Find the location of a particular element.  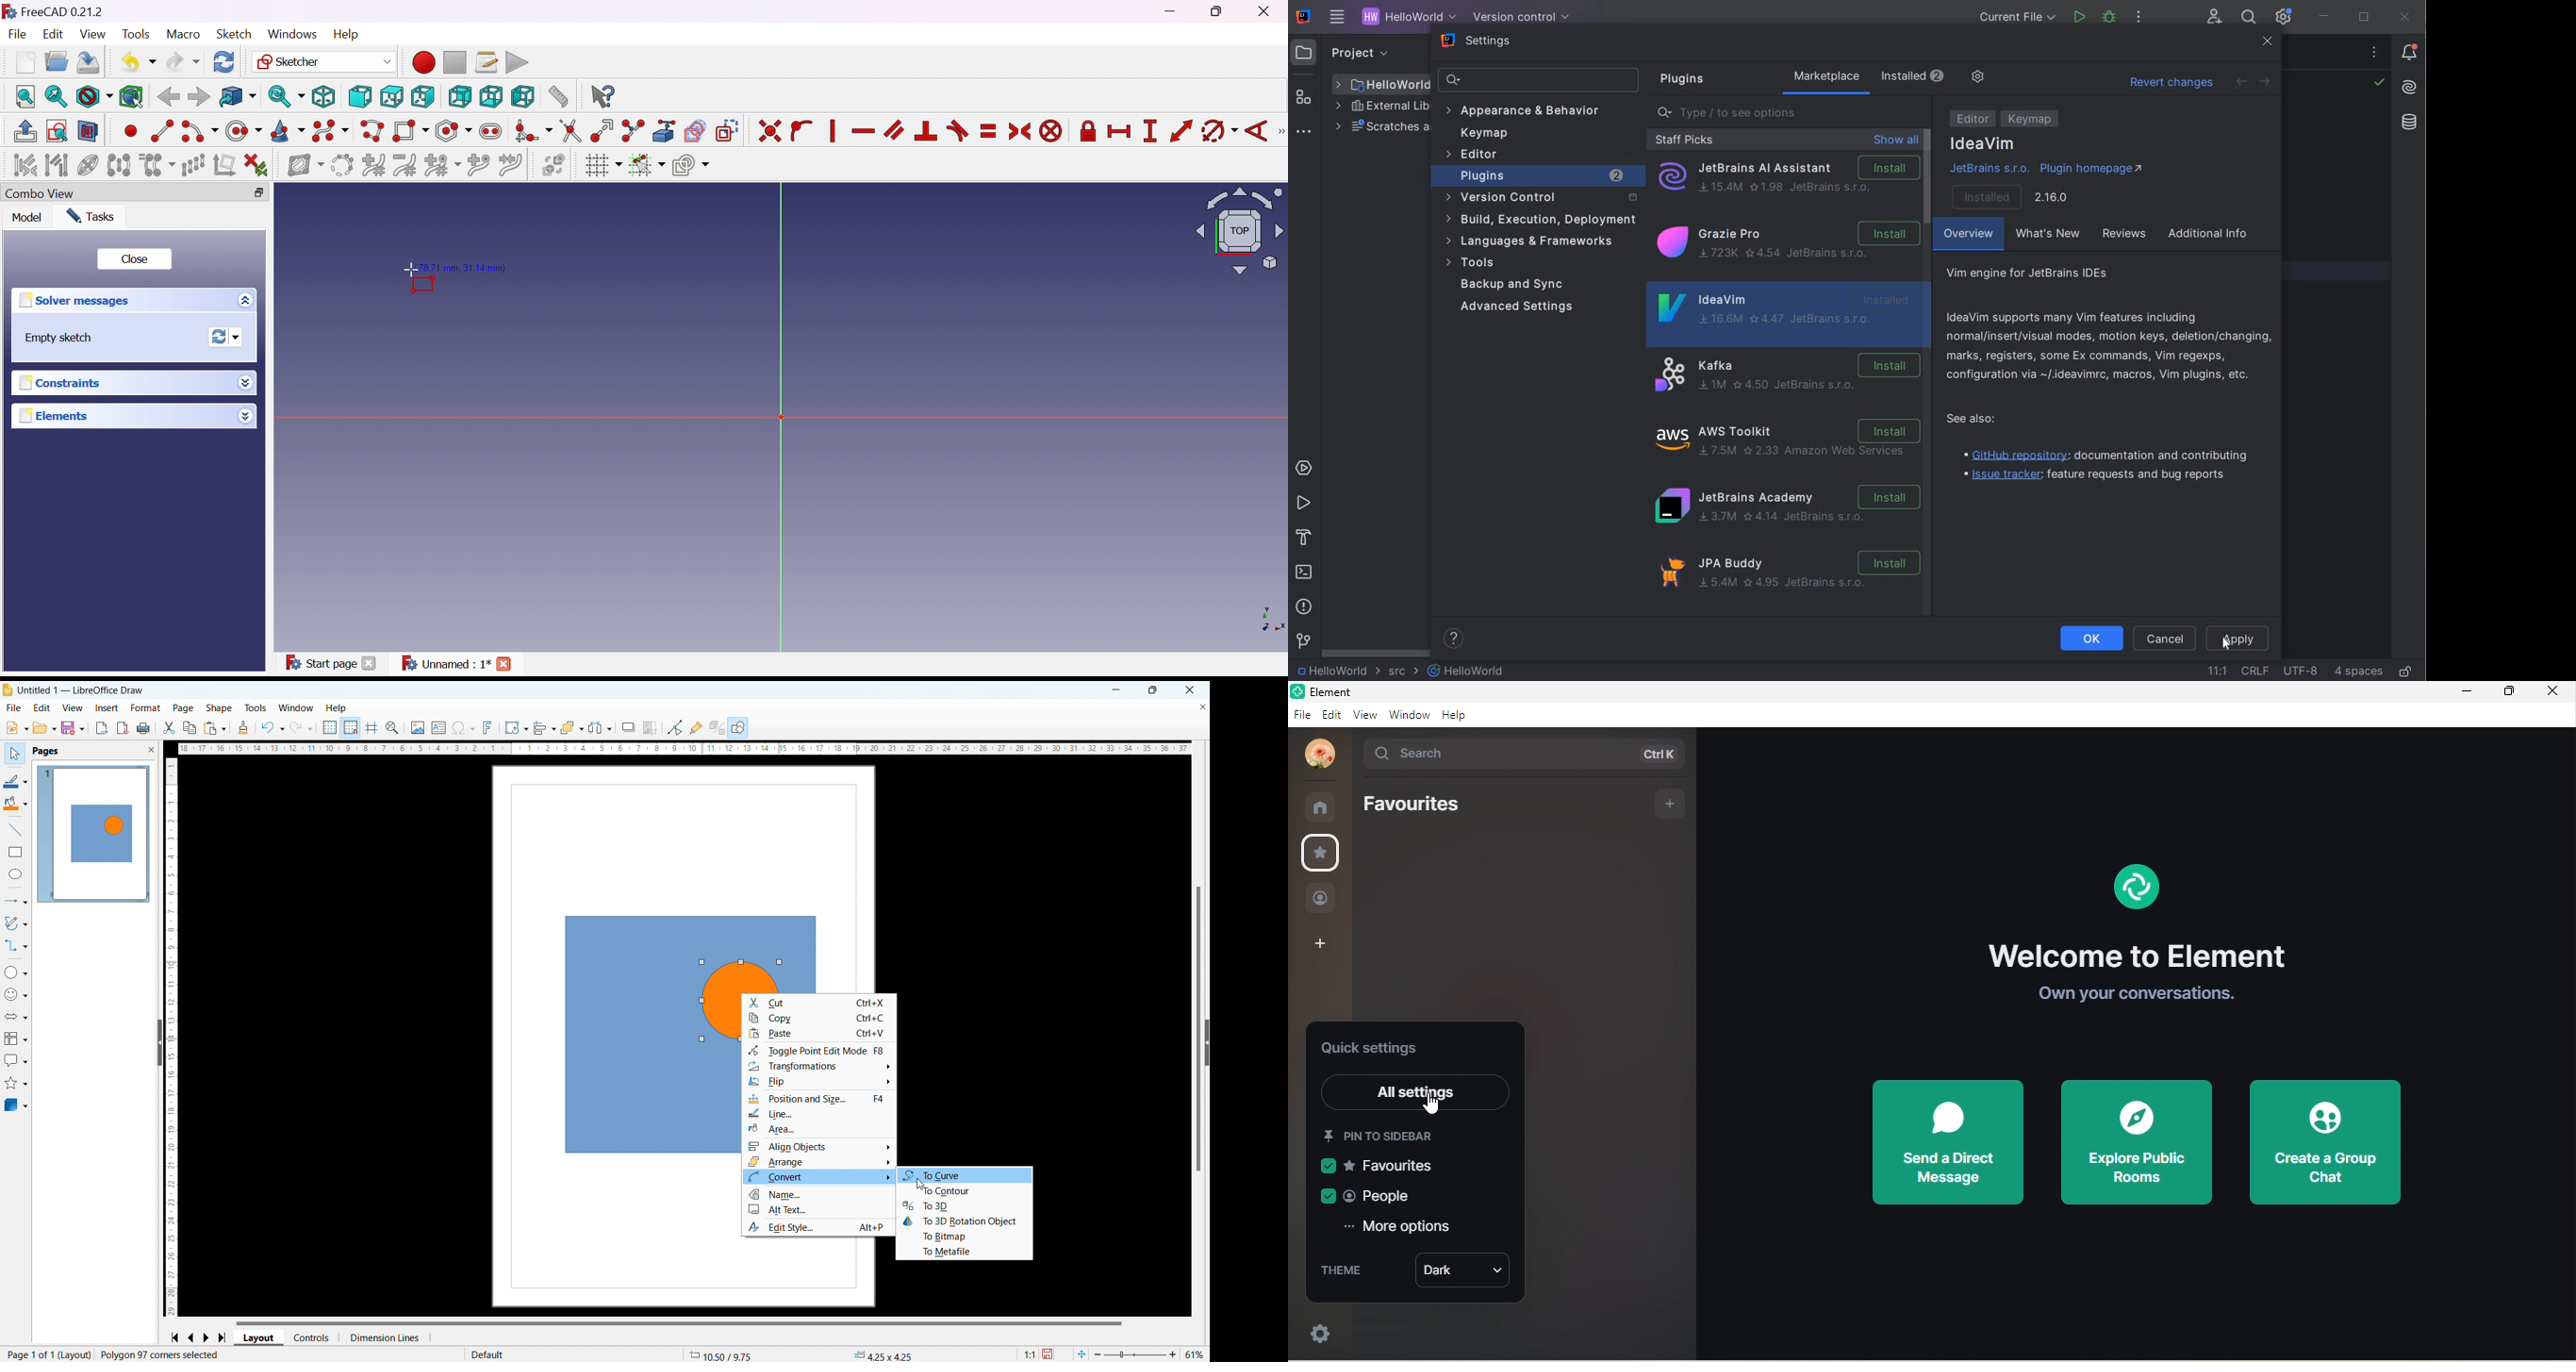

format is located at coordinates (146, 708).